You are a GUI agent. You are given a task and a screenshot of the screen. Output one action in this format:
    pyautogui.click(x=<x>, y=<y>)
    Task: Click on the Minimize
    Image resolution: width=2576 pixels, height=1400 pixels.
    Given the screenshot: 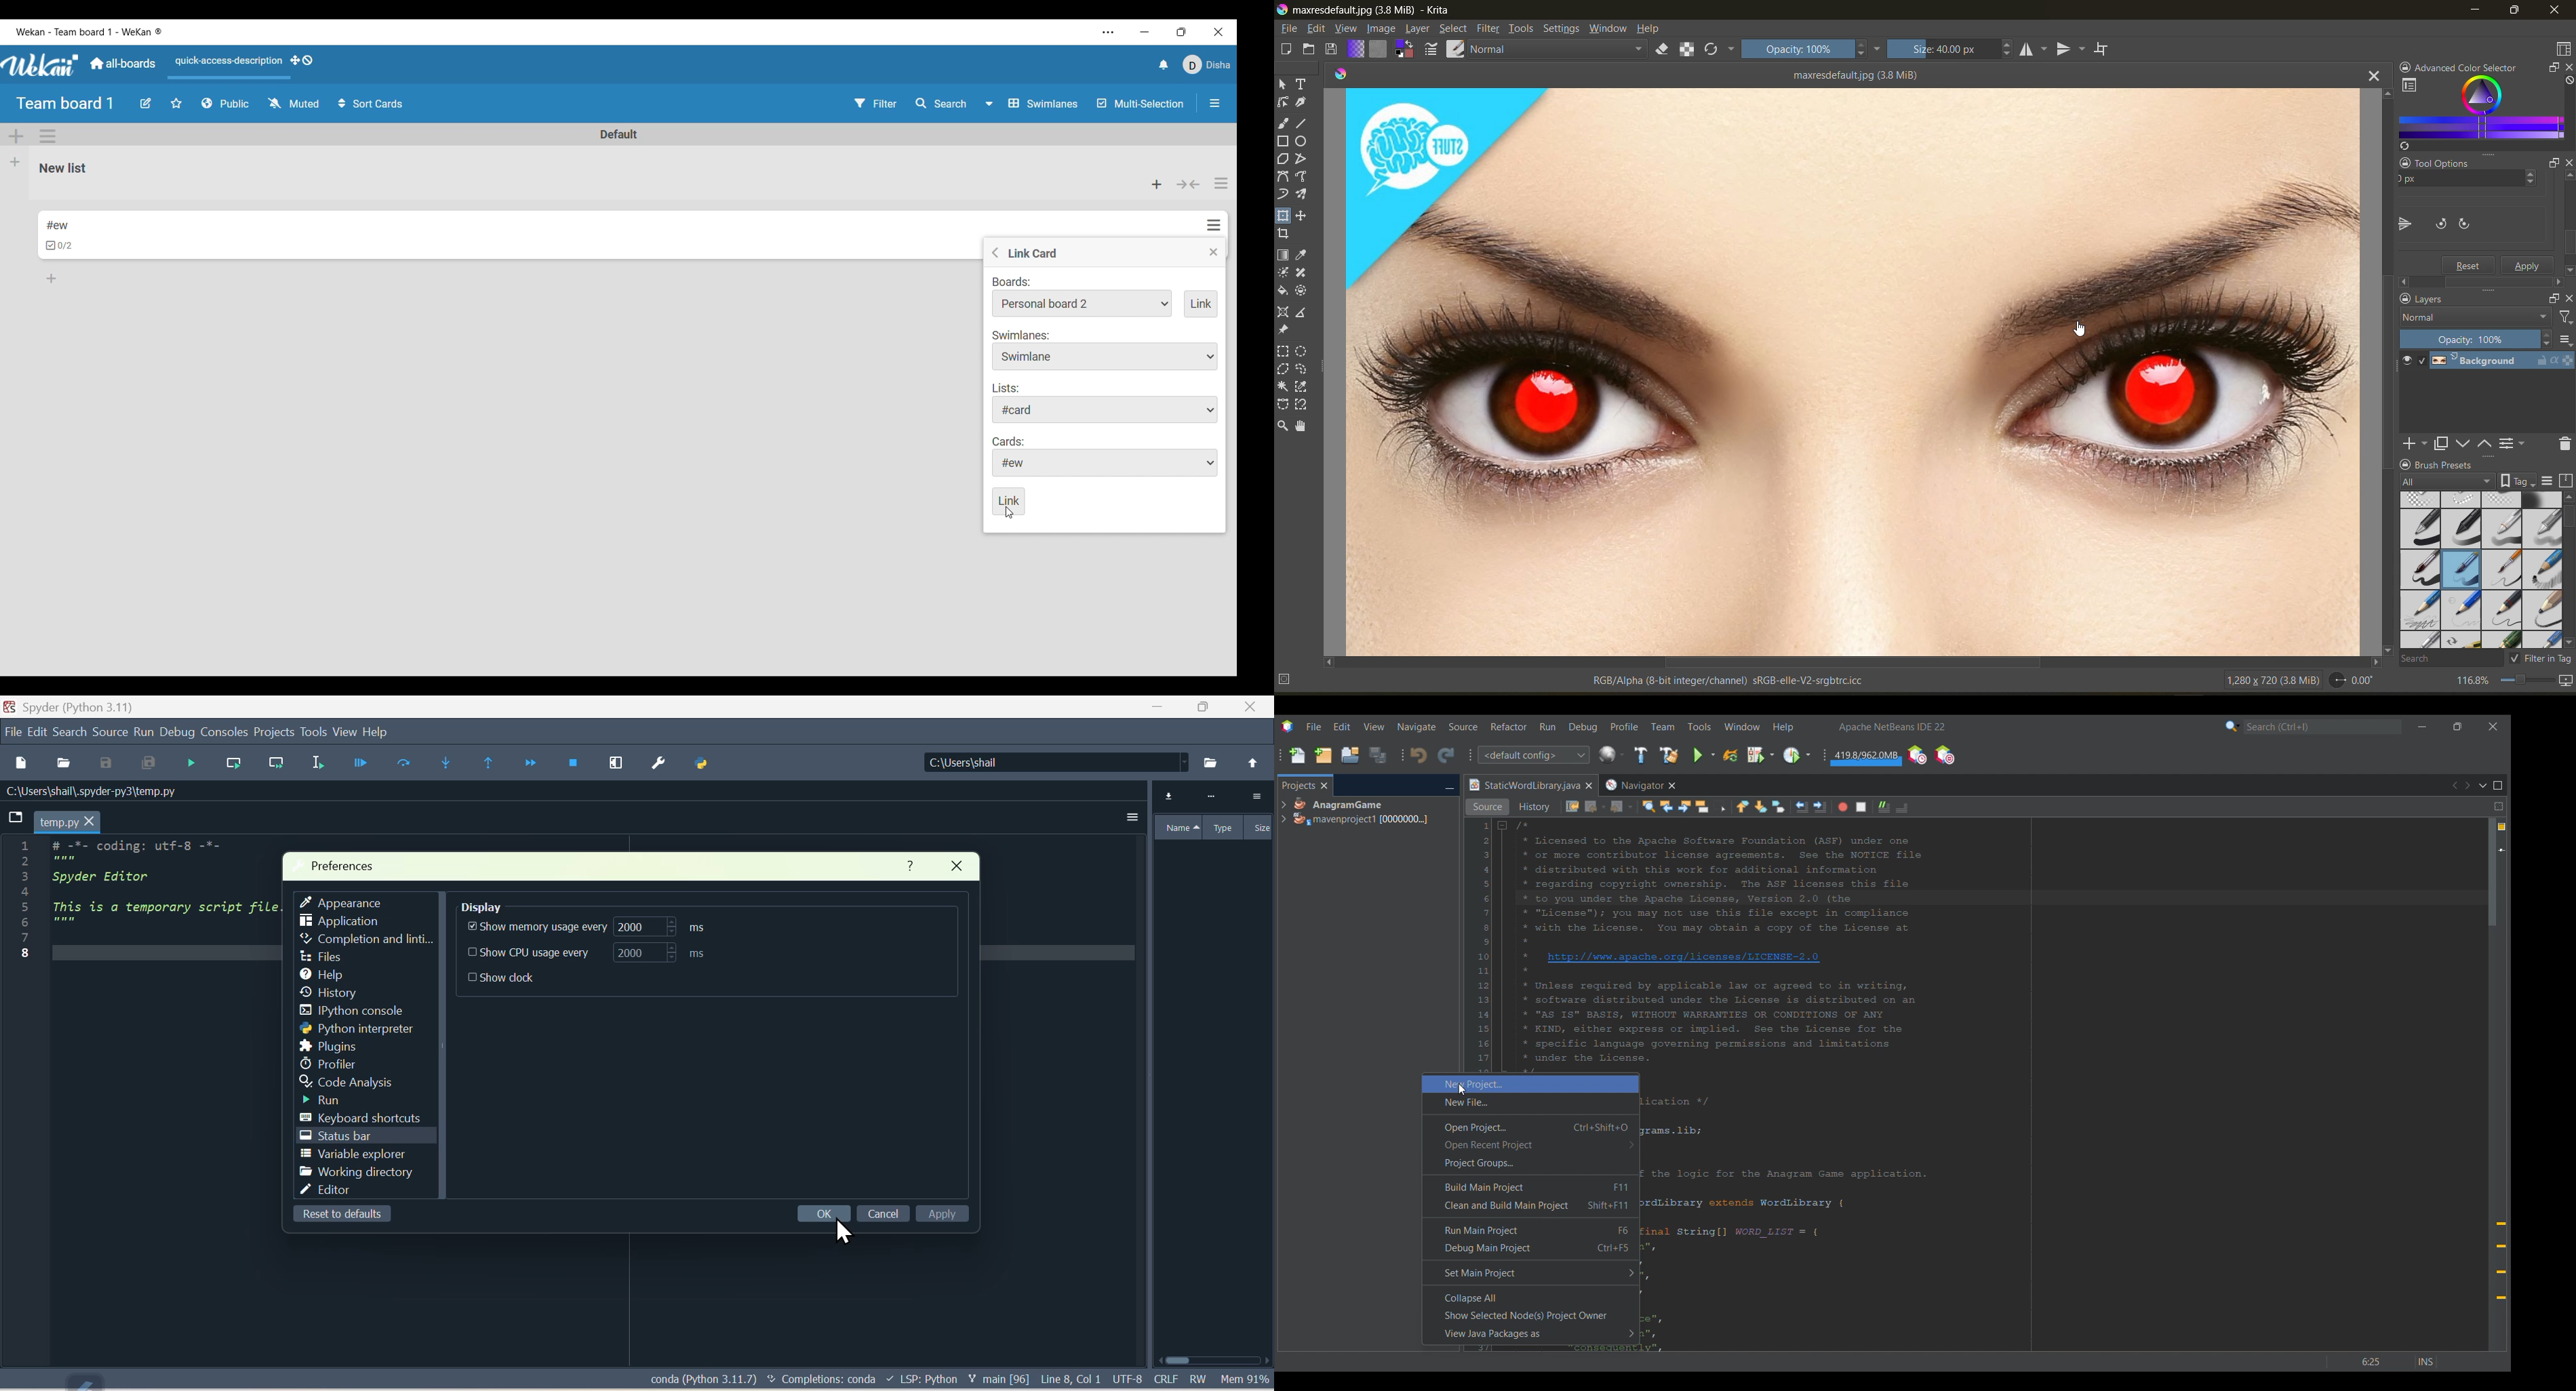 What is the action you would take?
    pyautogui.click(x=1161, y=709)
    